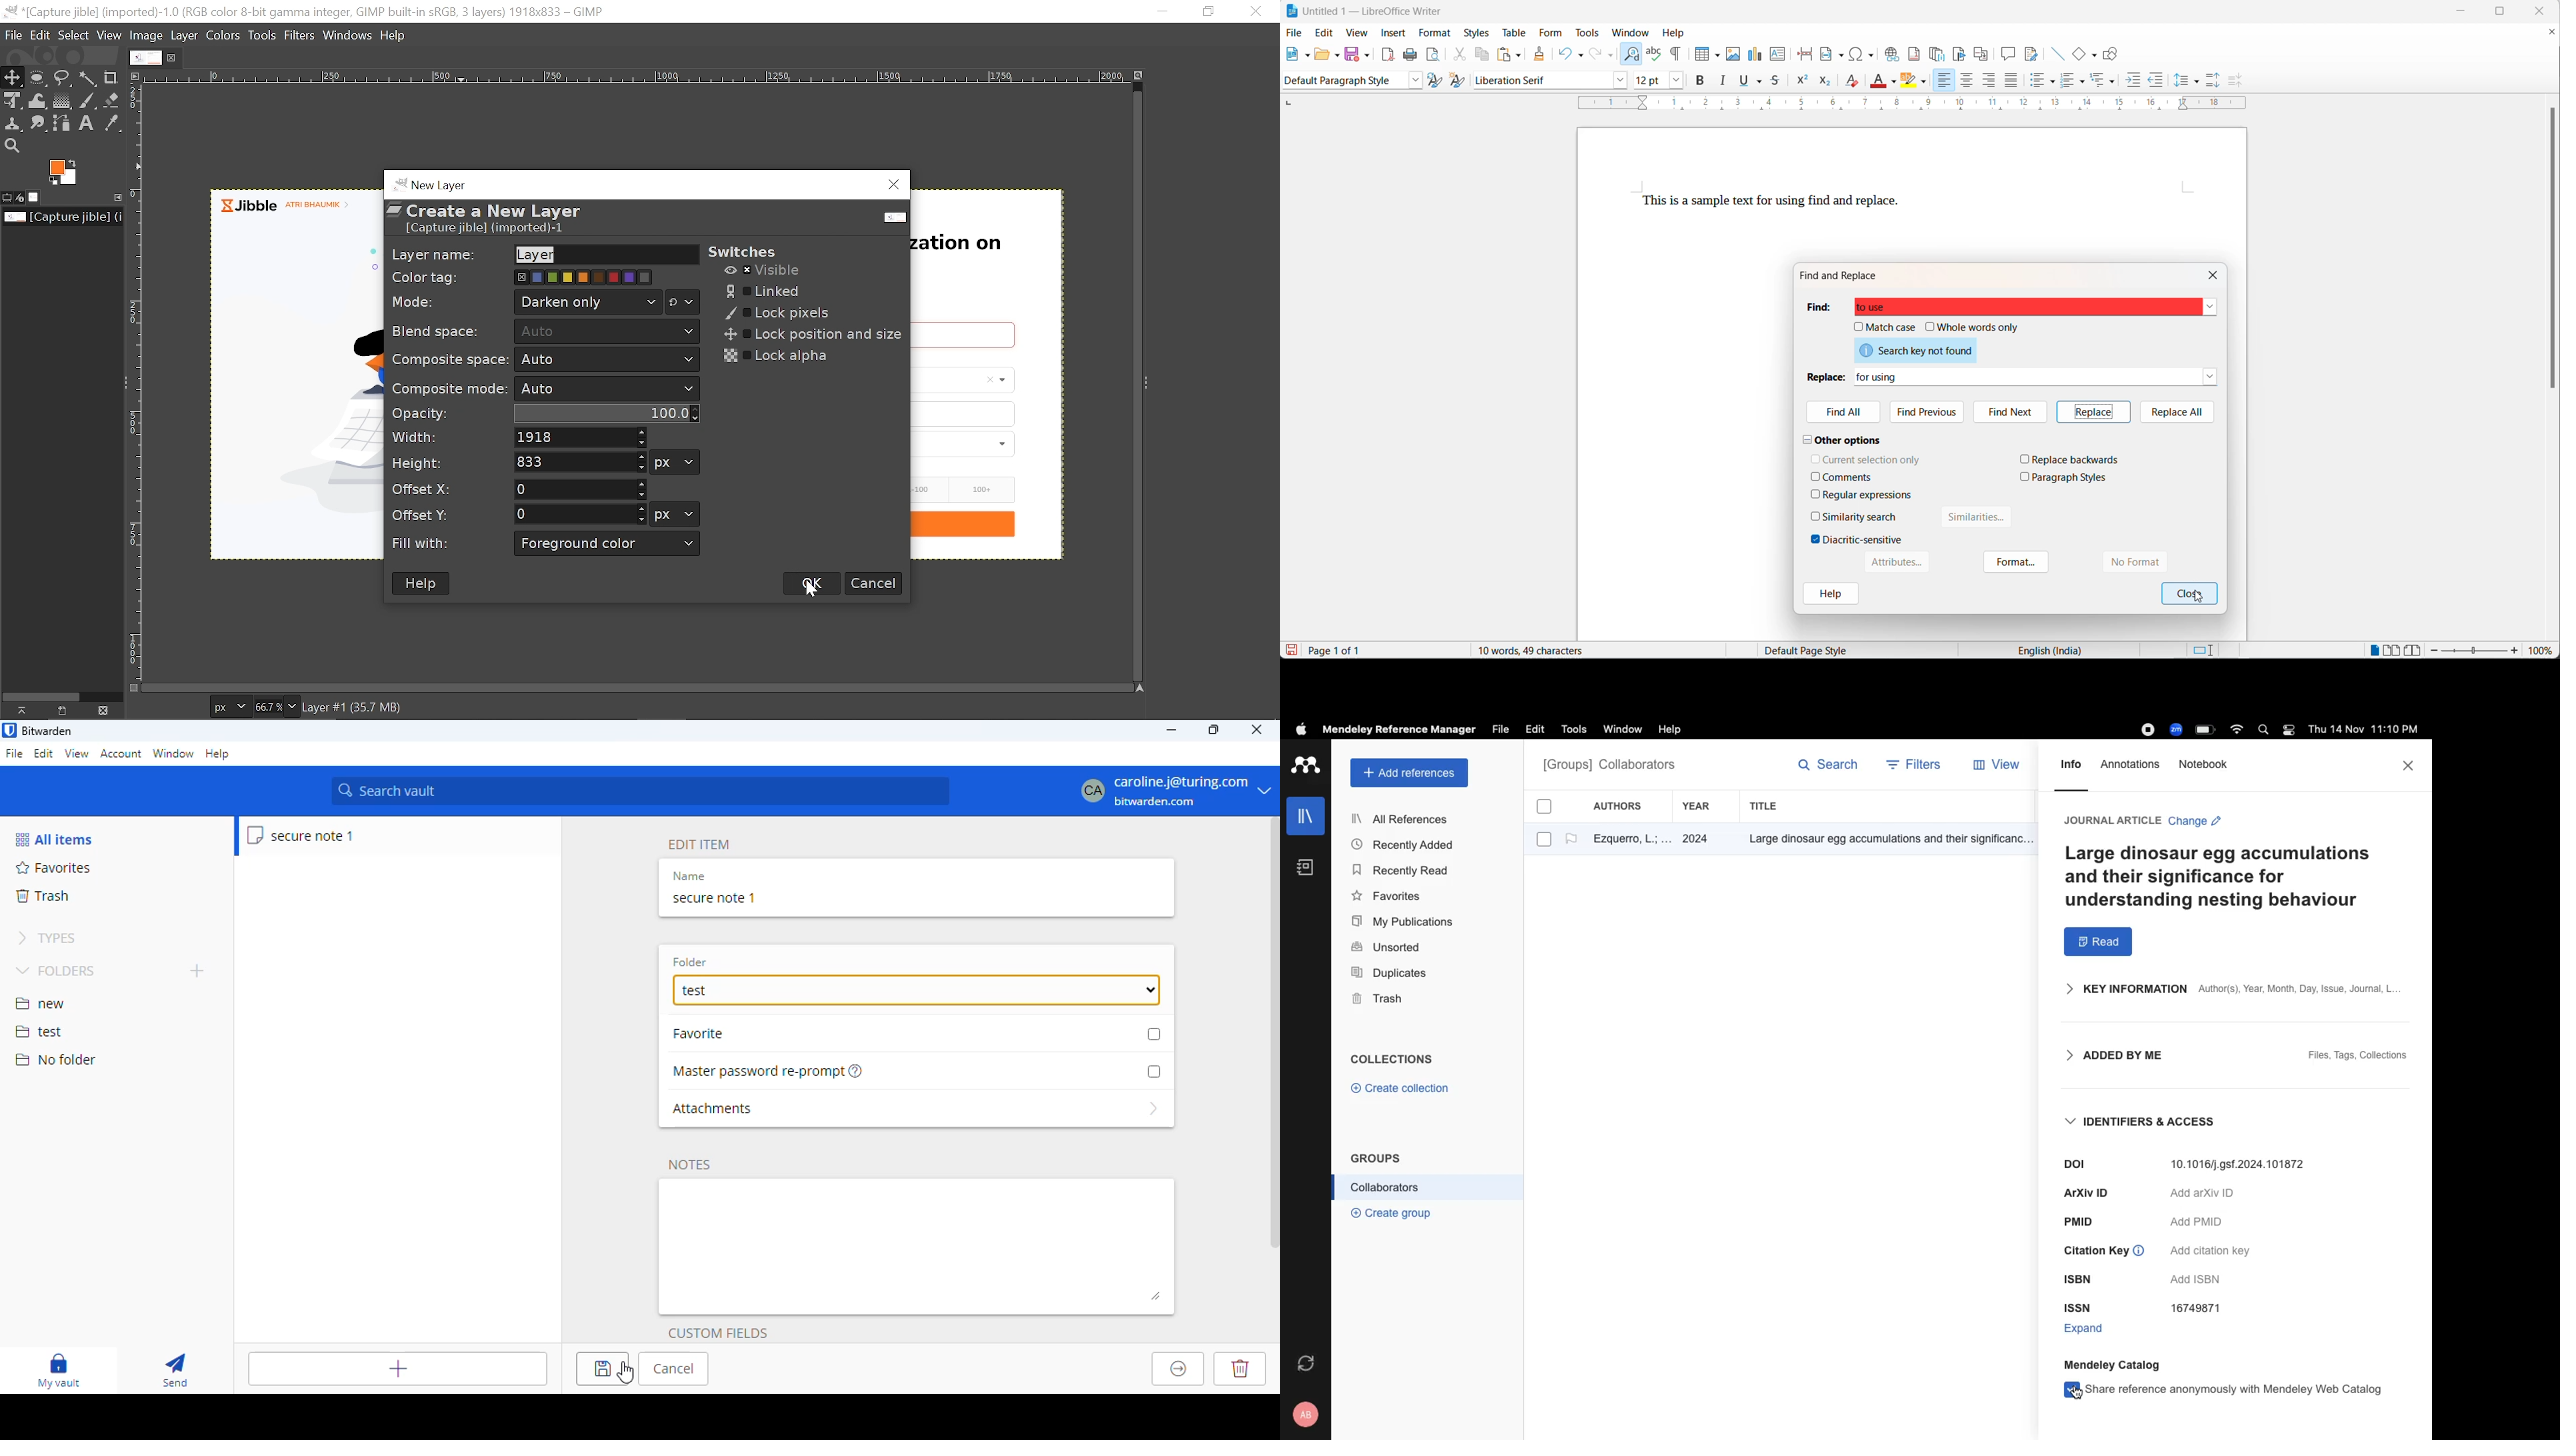  Describe the element at coordinates (2391, 650) in the screenshot. I see `multipage view` at that location.